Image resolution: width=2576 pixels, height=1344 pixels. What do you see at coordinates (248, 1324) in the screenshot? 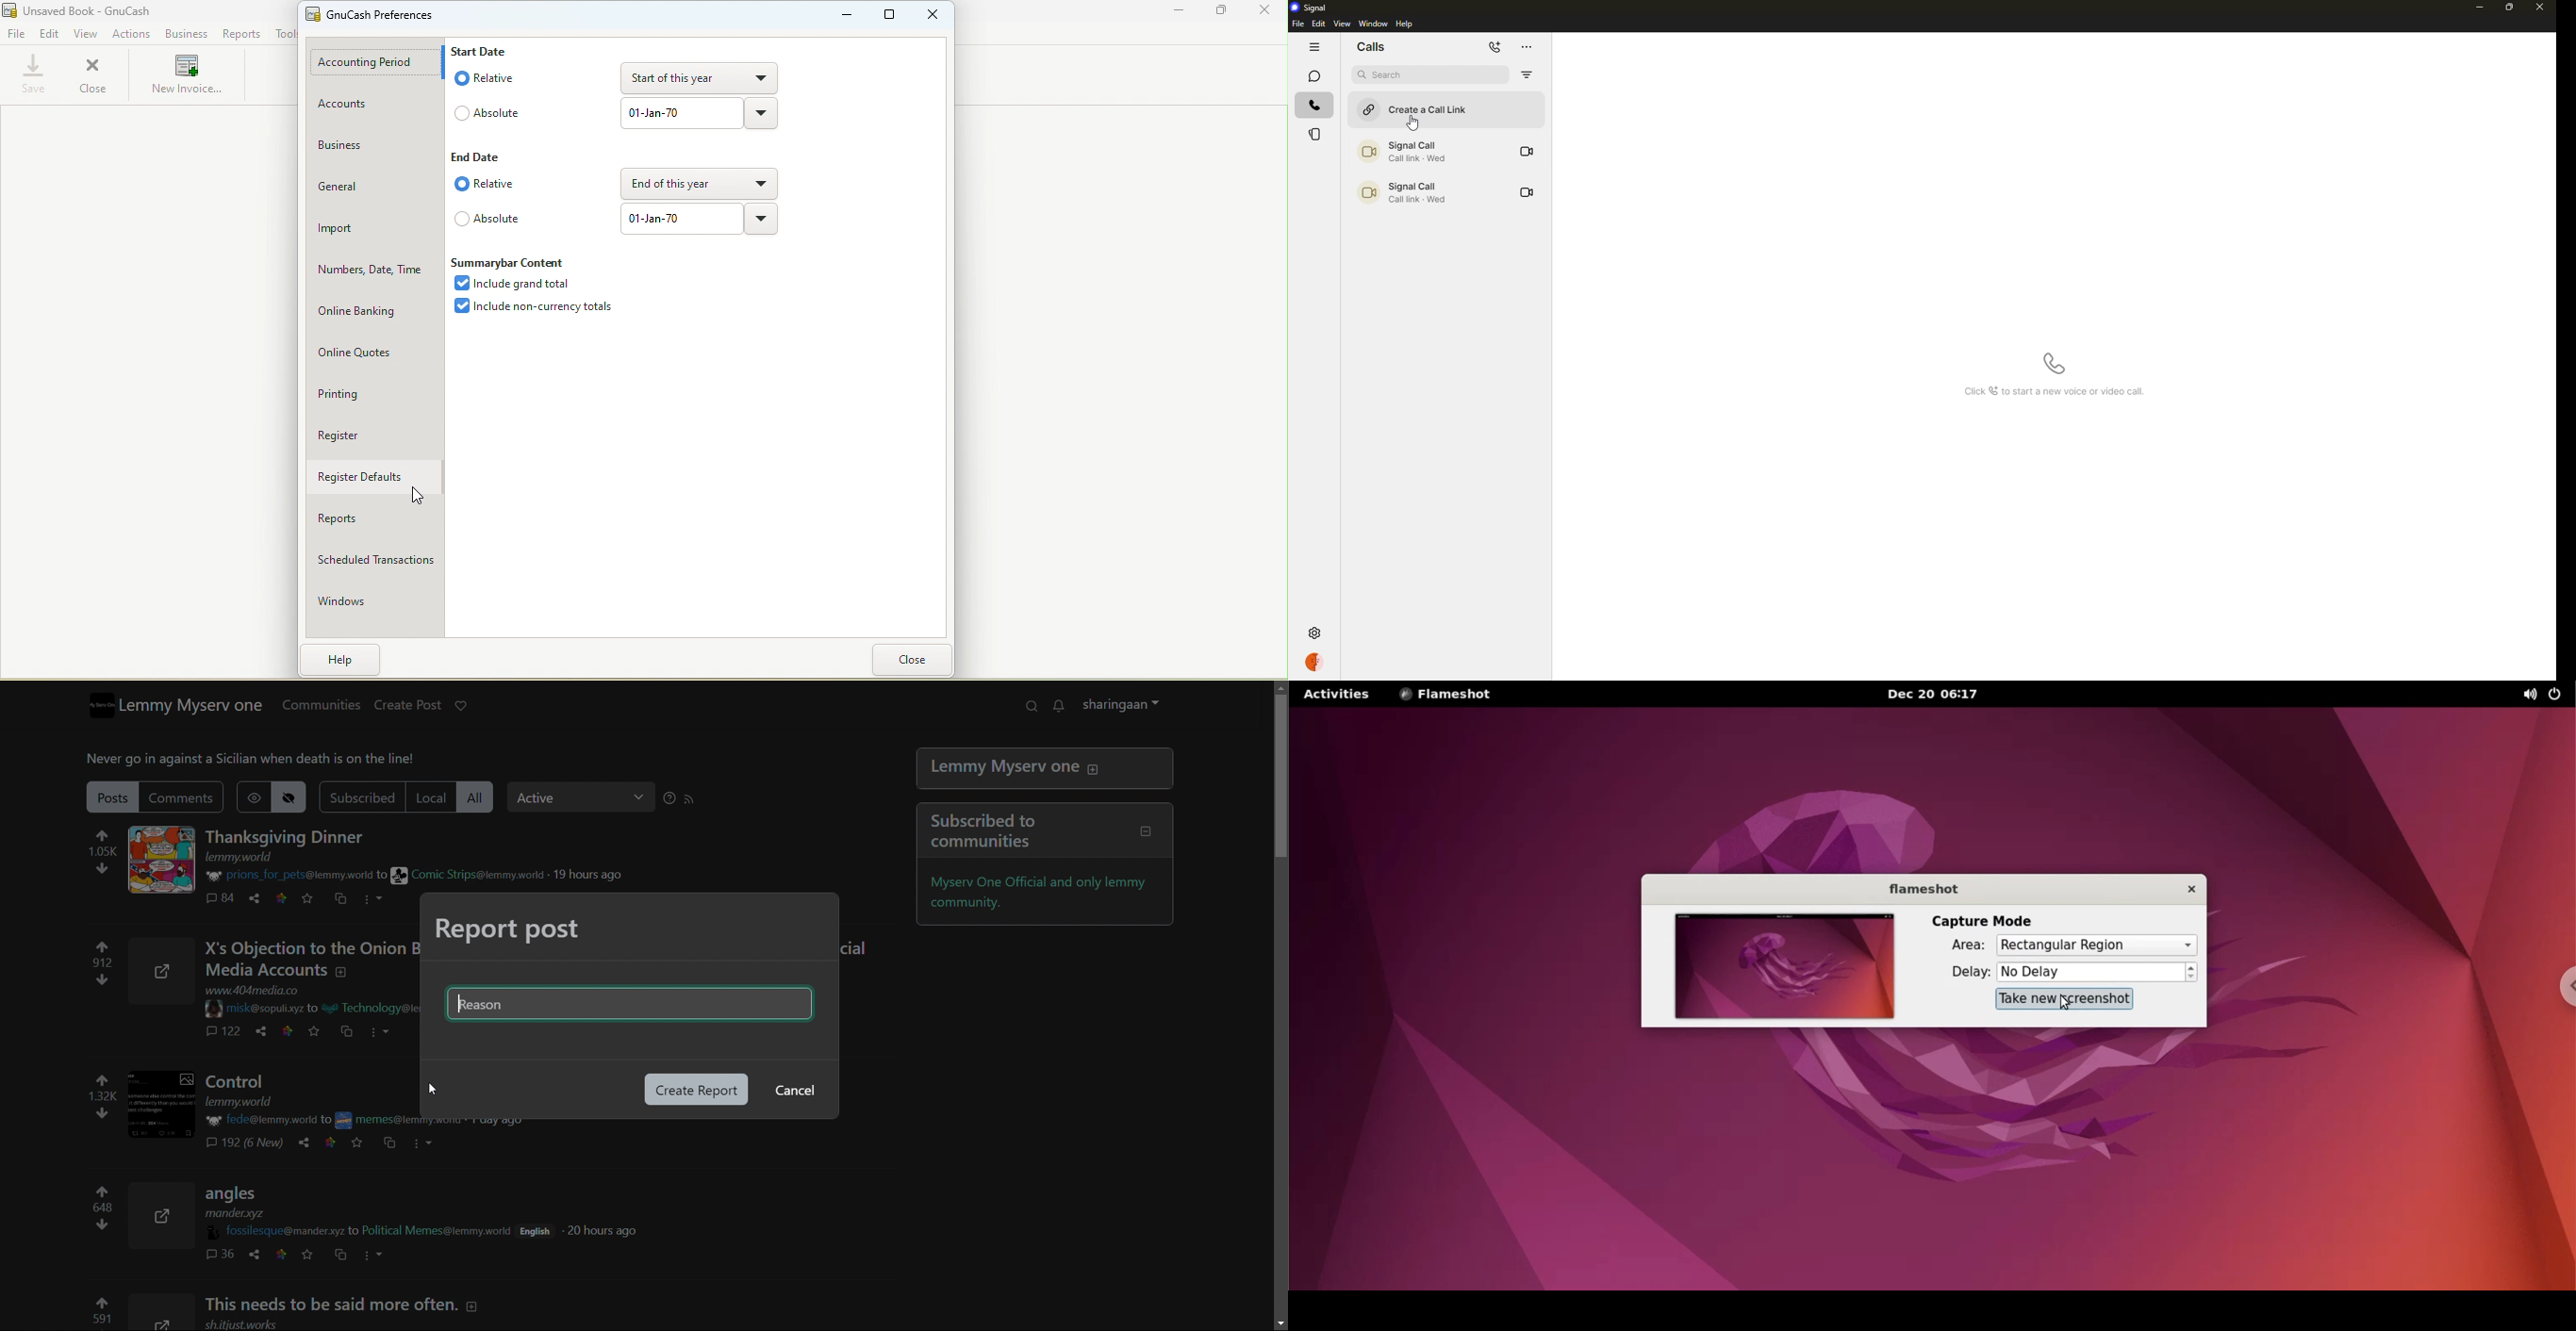
I see `url` at bounding box center [248, 1324].